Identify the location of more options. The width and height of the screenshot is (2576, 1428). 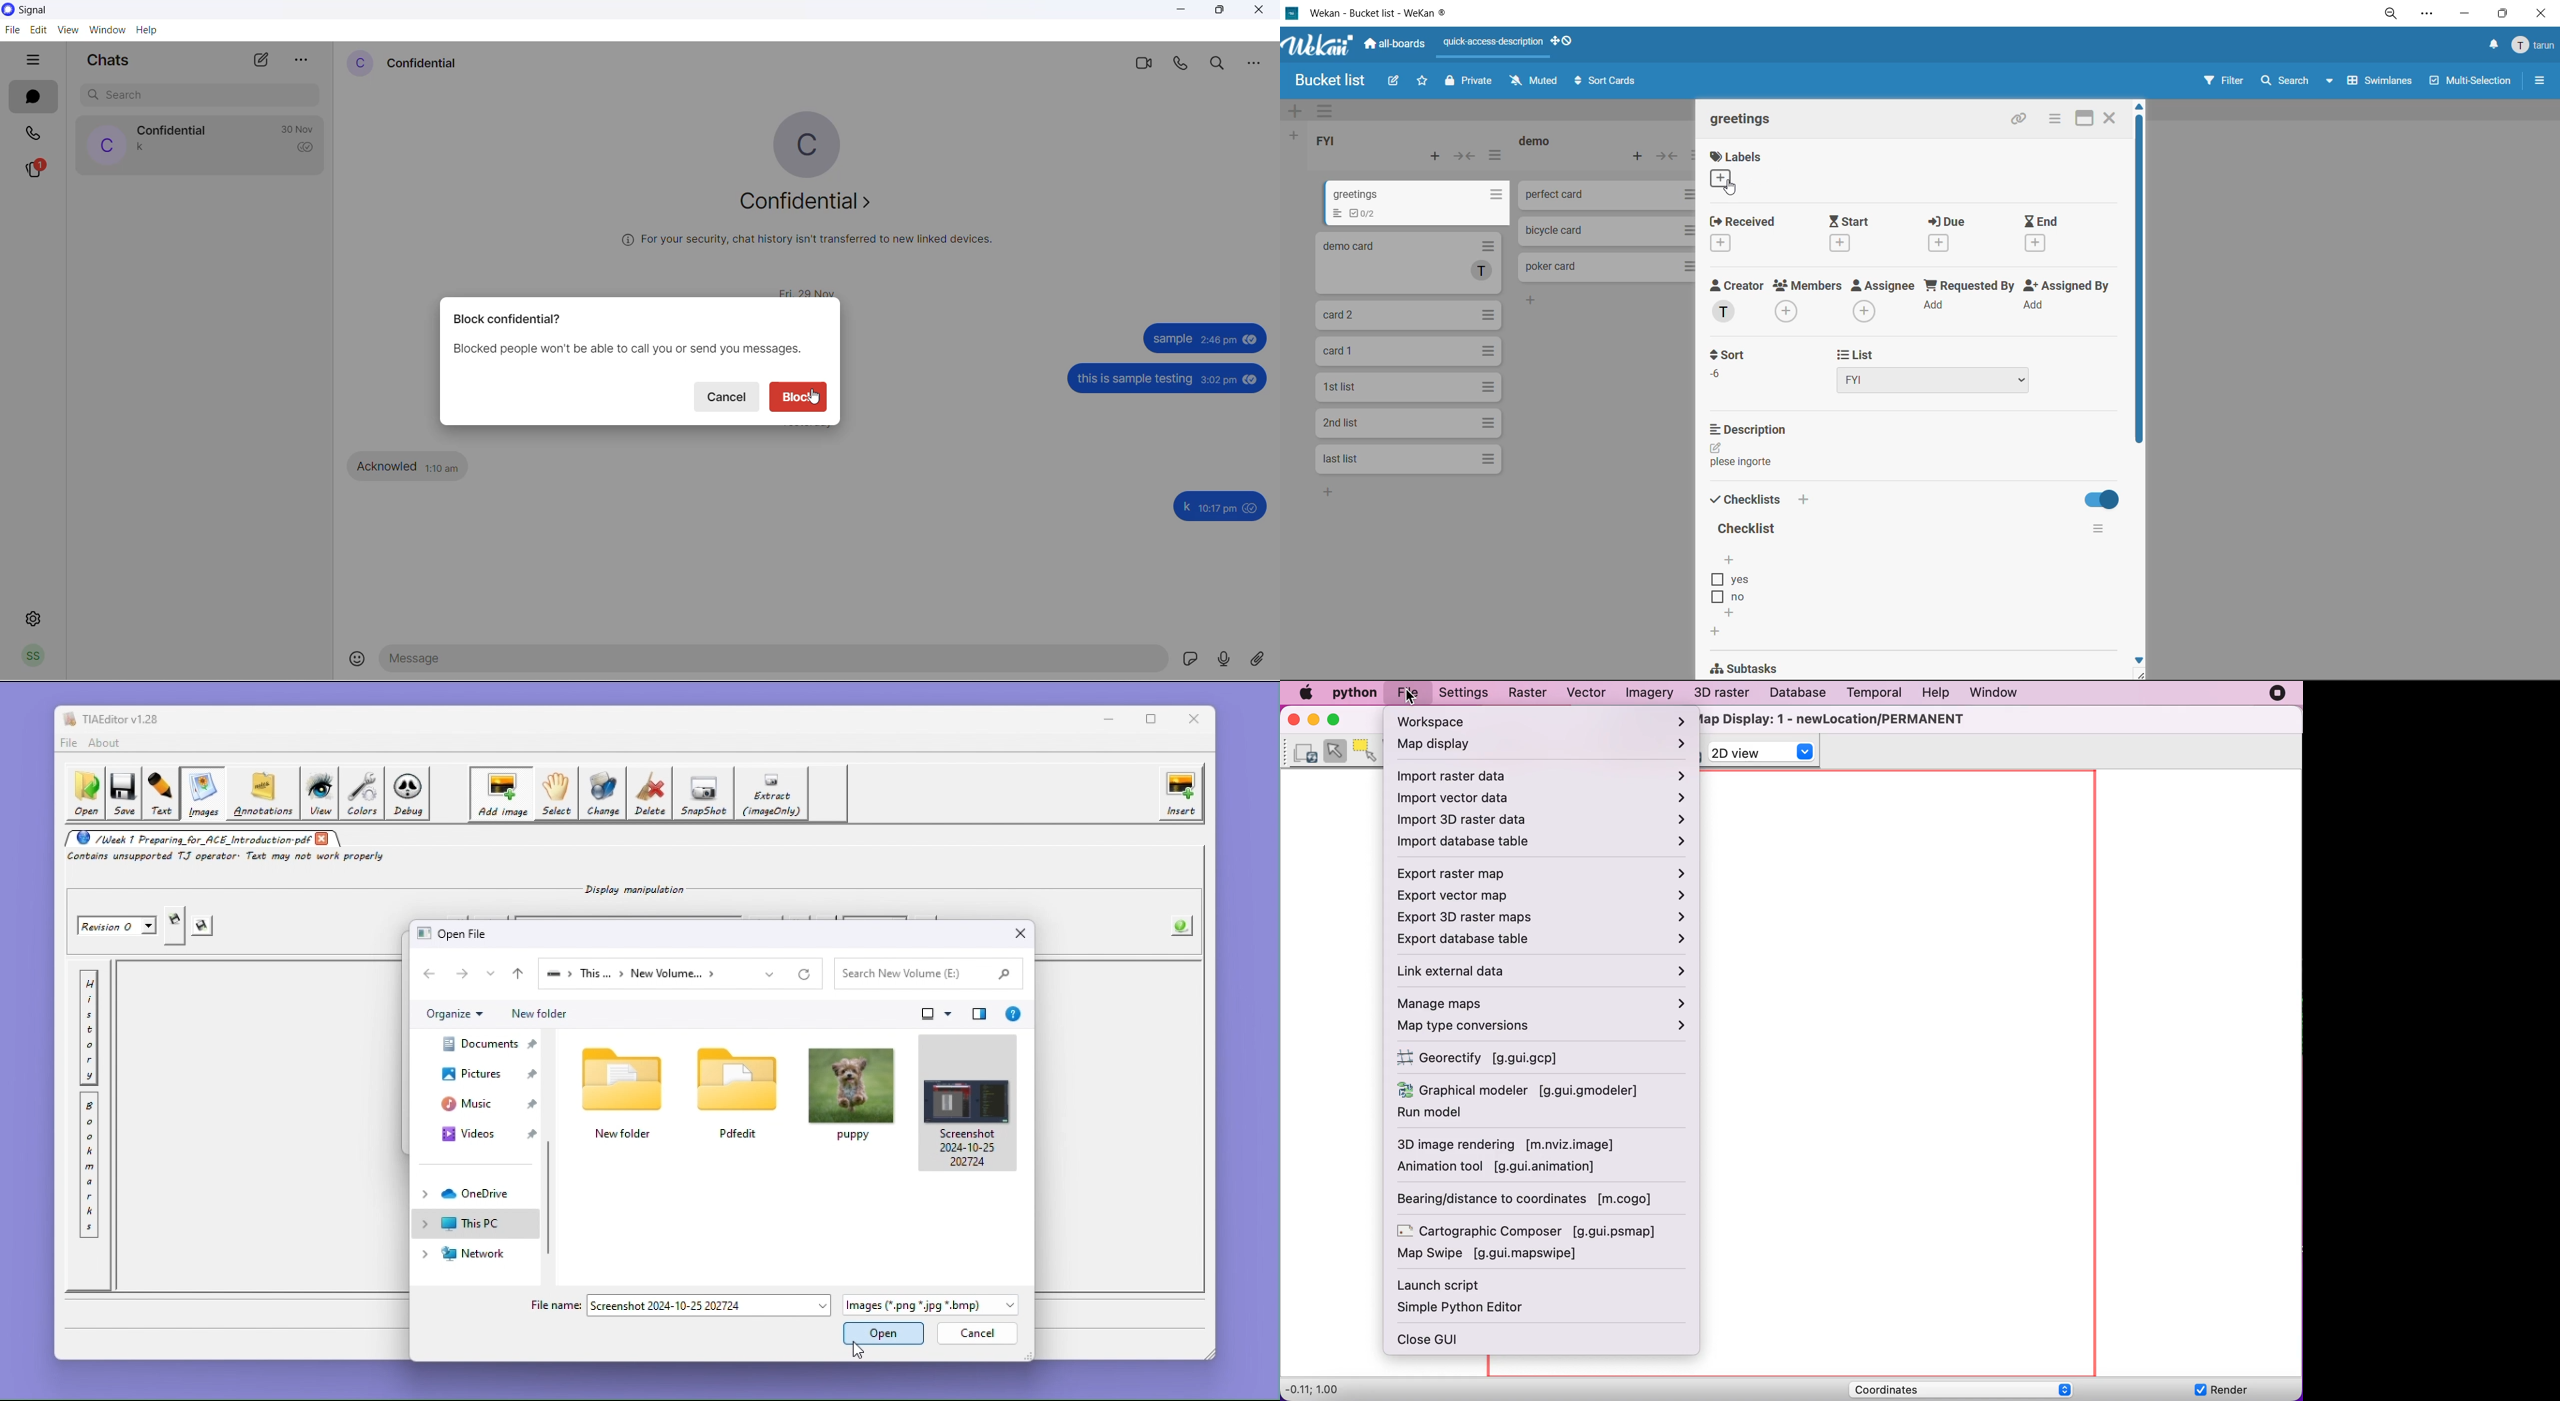
(1258, 64).